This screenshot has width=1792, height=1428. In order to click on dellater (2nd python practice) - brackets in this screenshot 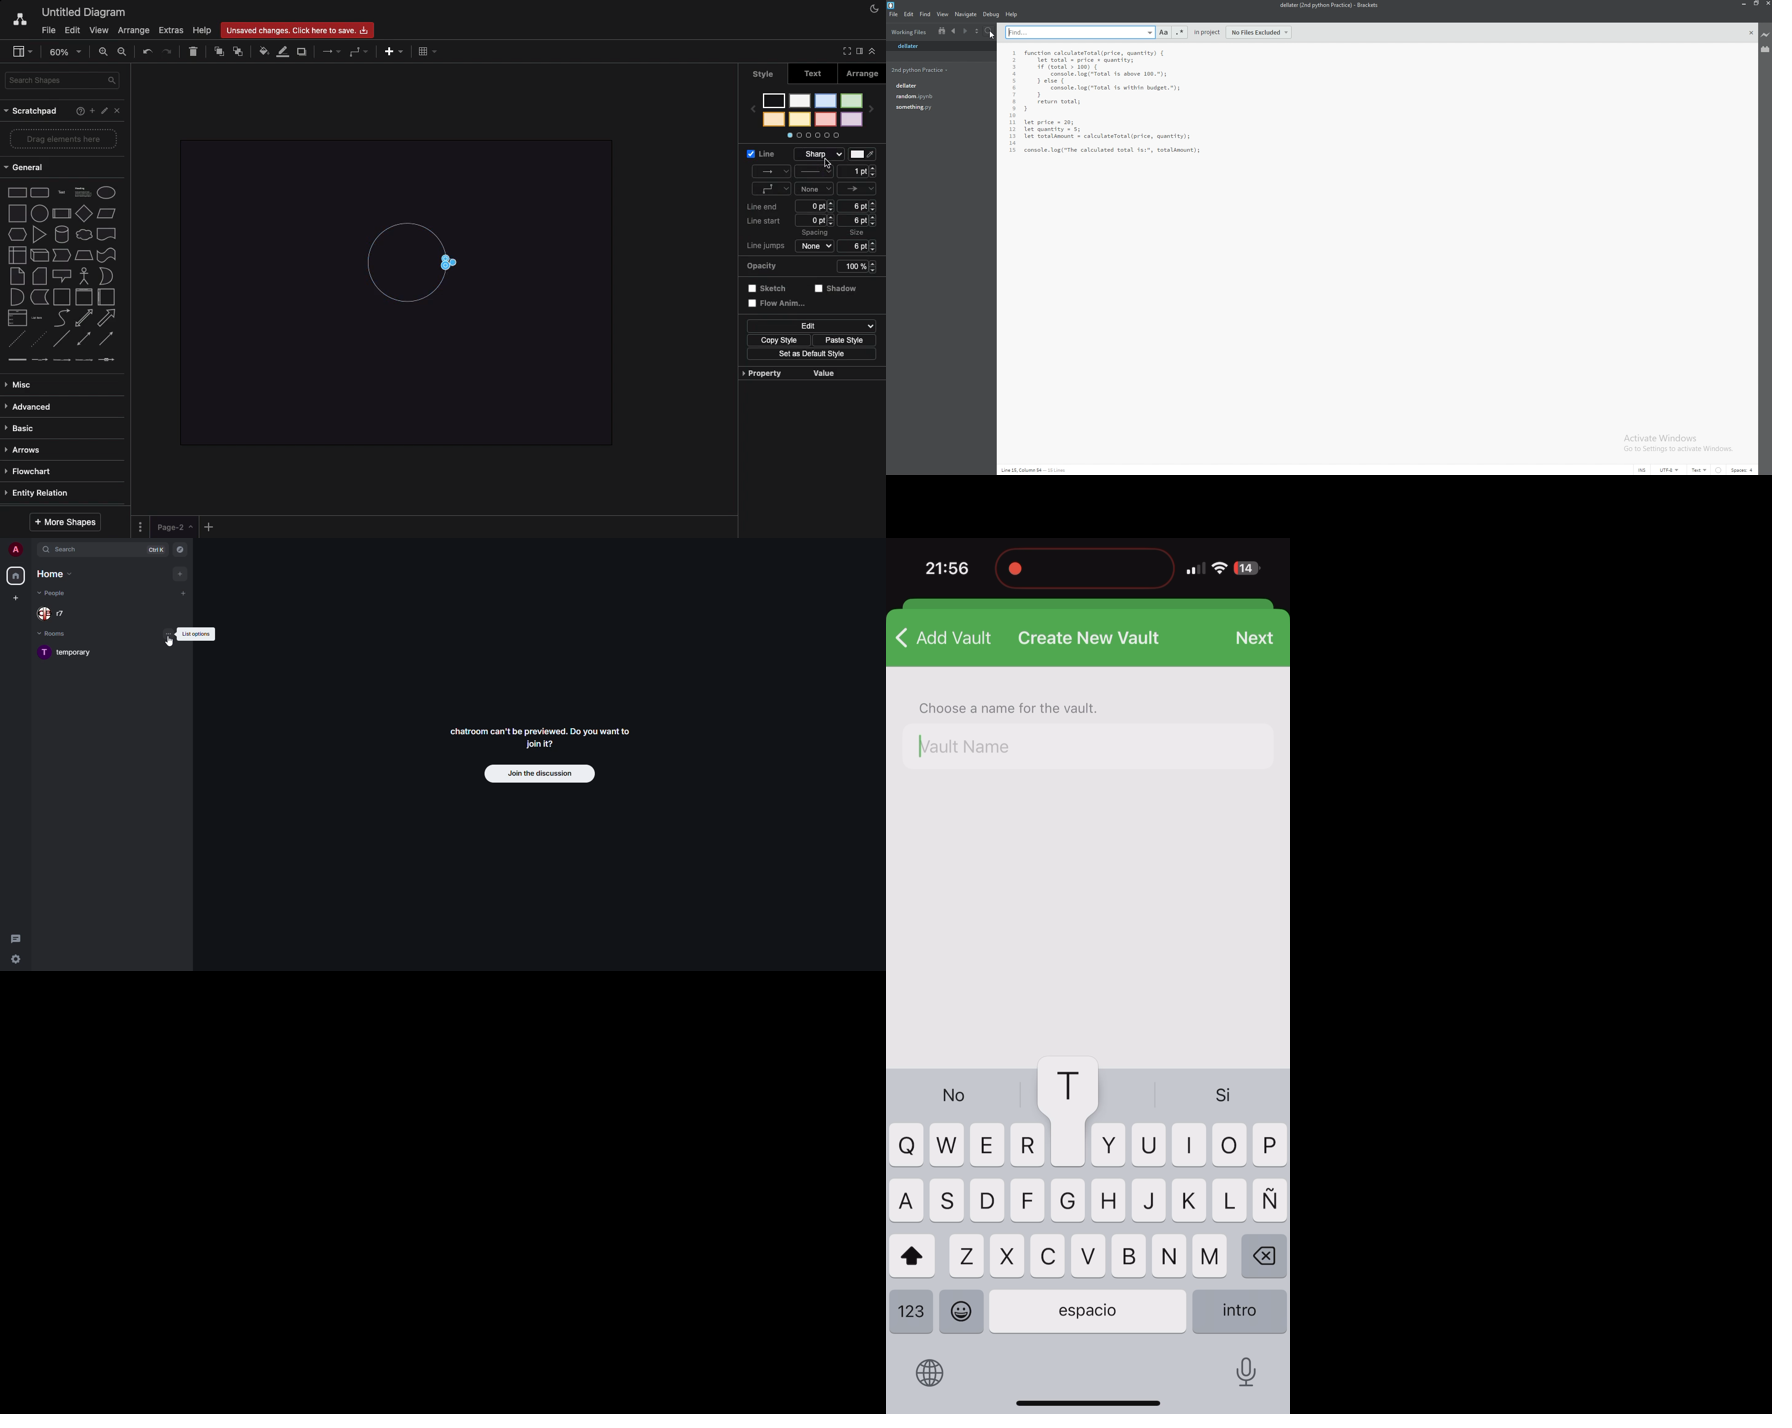, I will do `click(1328, 6)`.